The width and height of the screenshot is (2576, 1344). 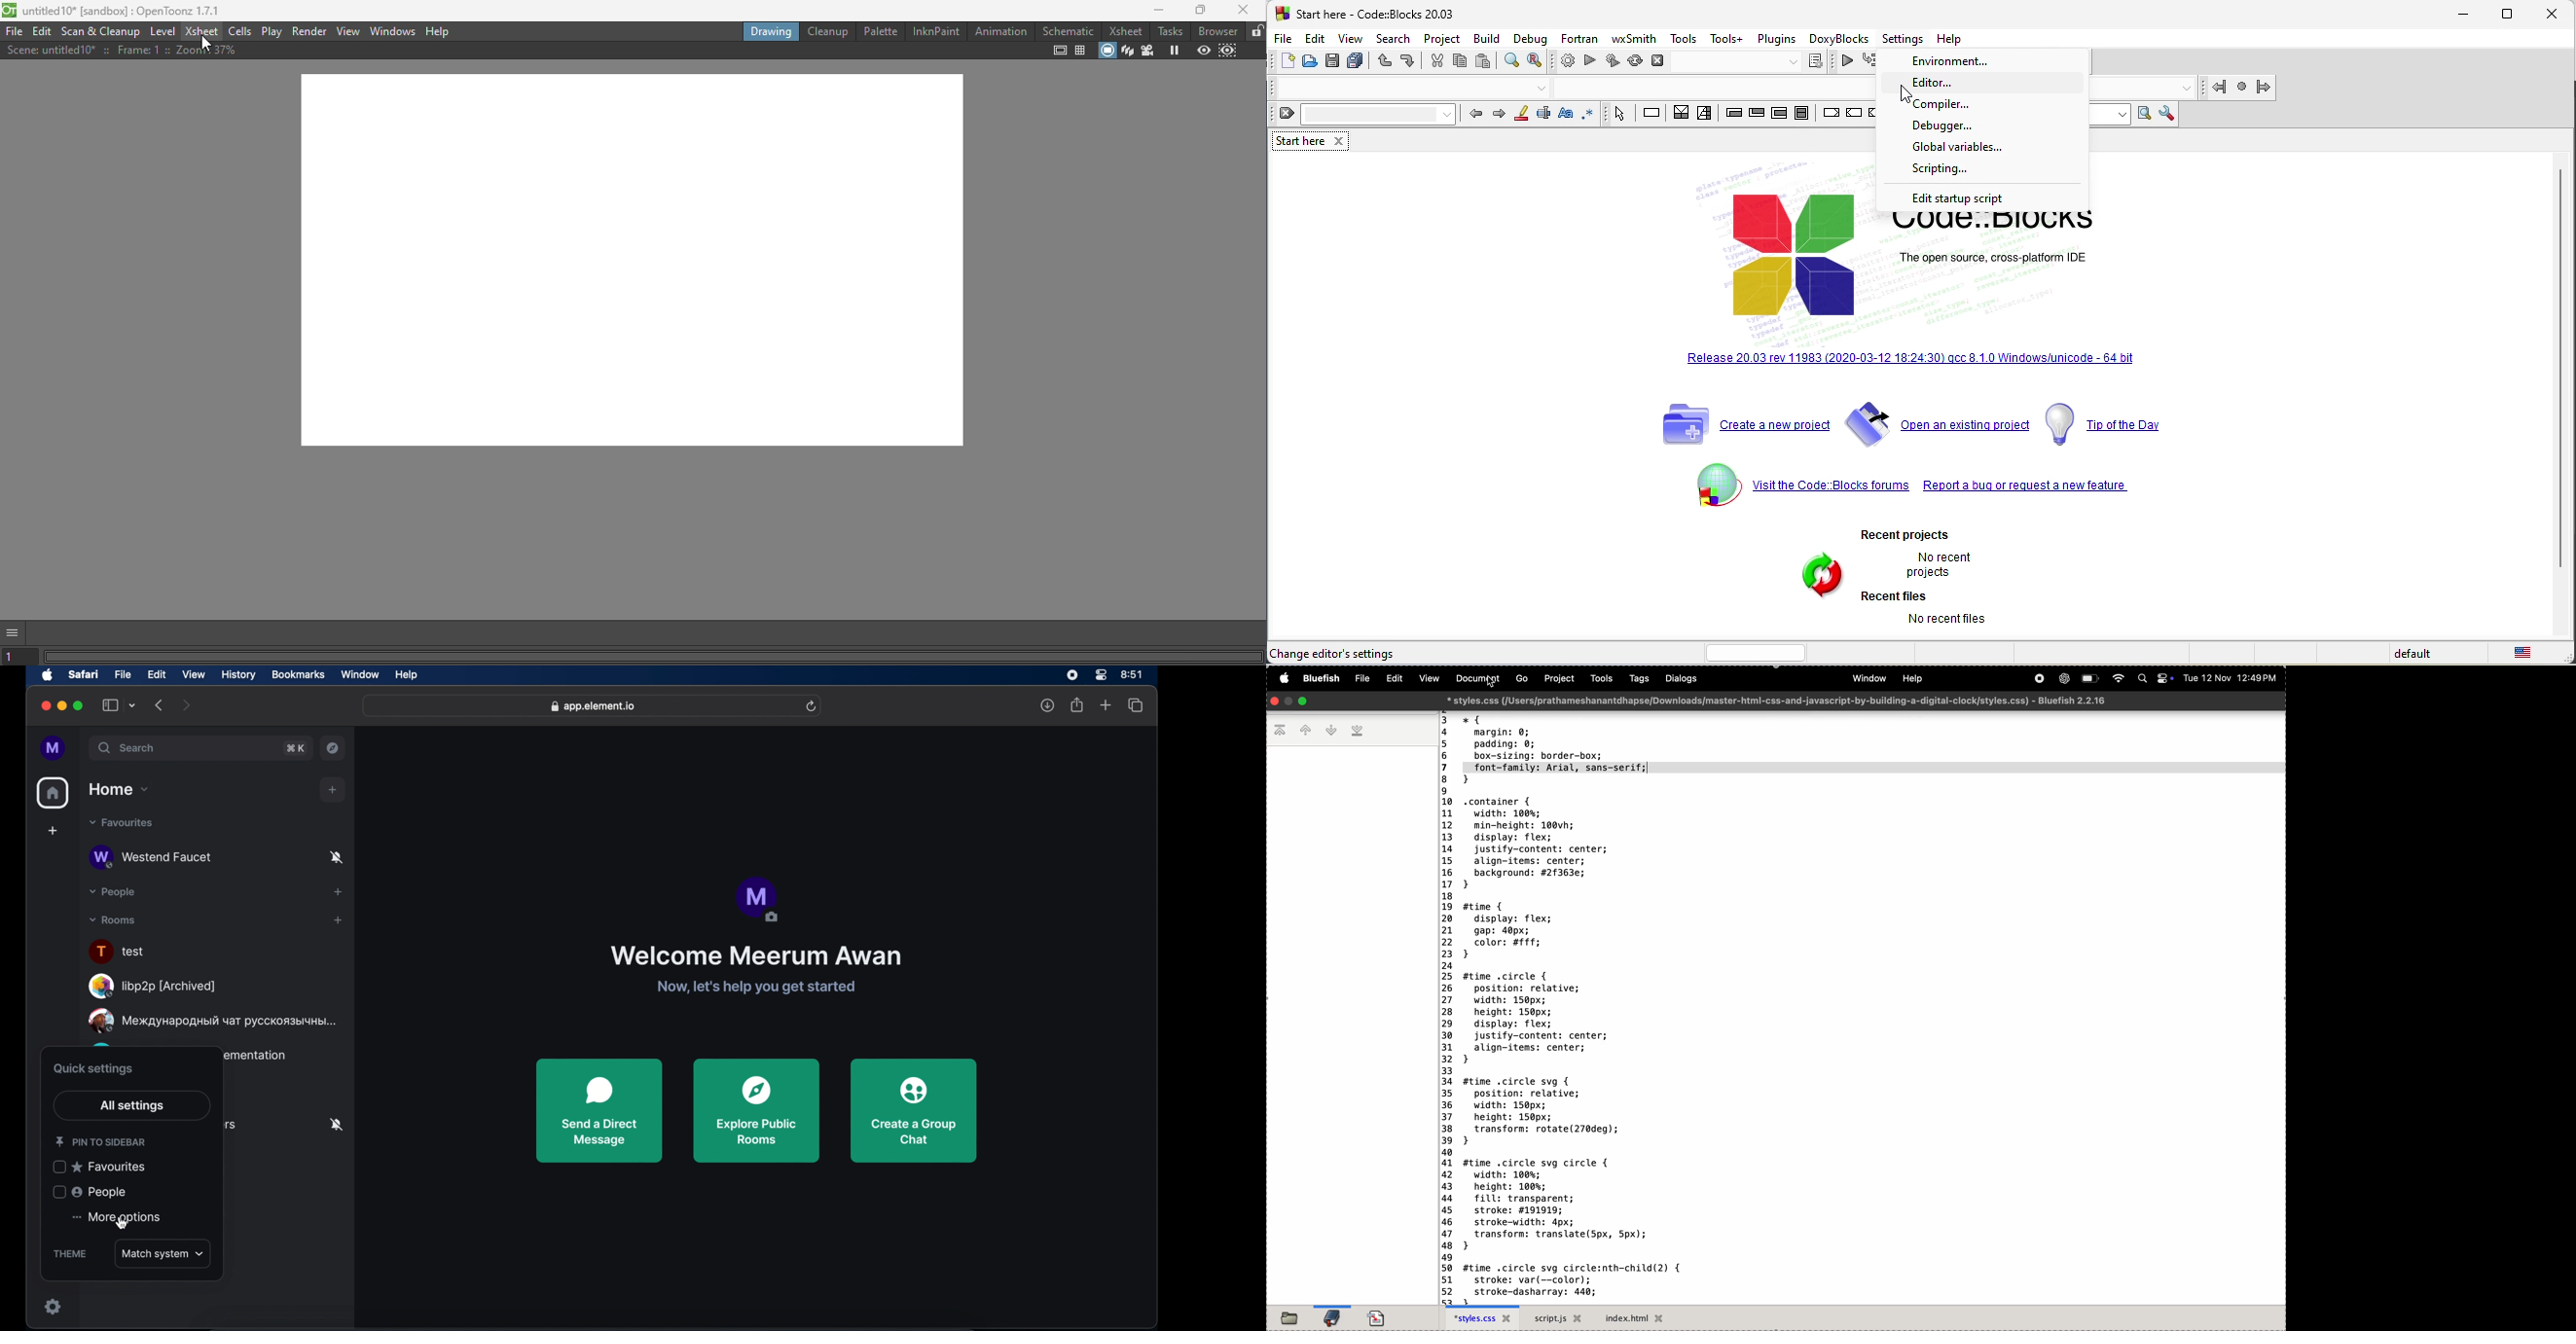 I want to click on create a new project, so click(x=1739, y=424).